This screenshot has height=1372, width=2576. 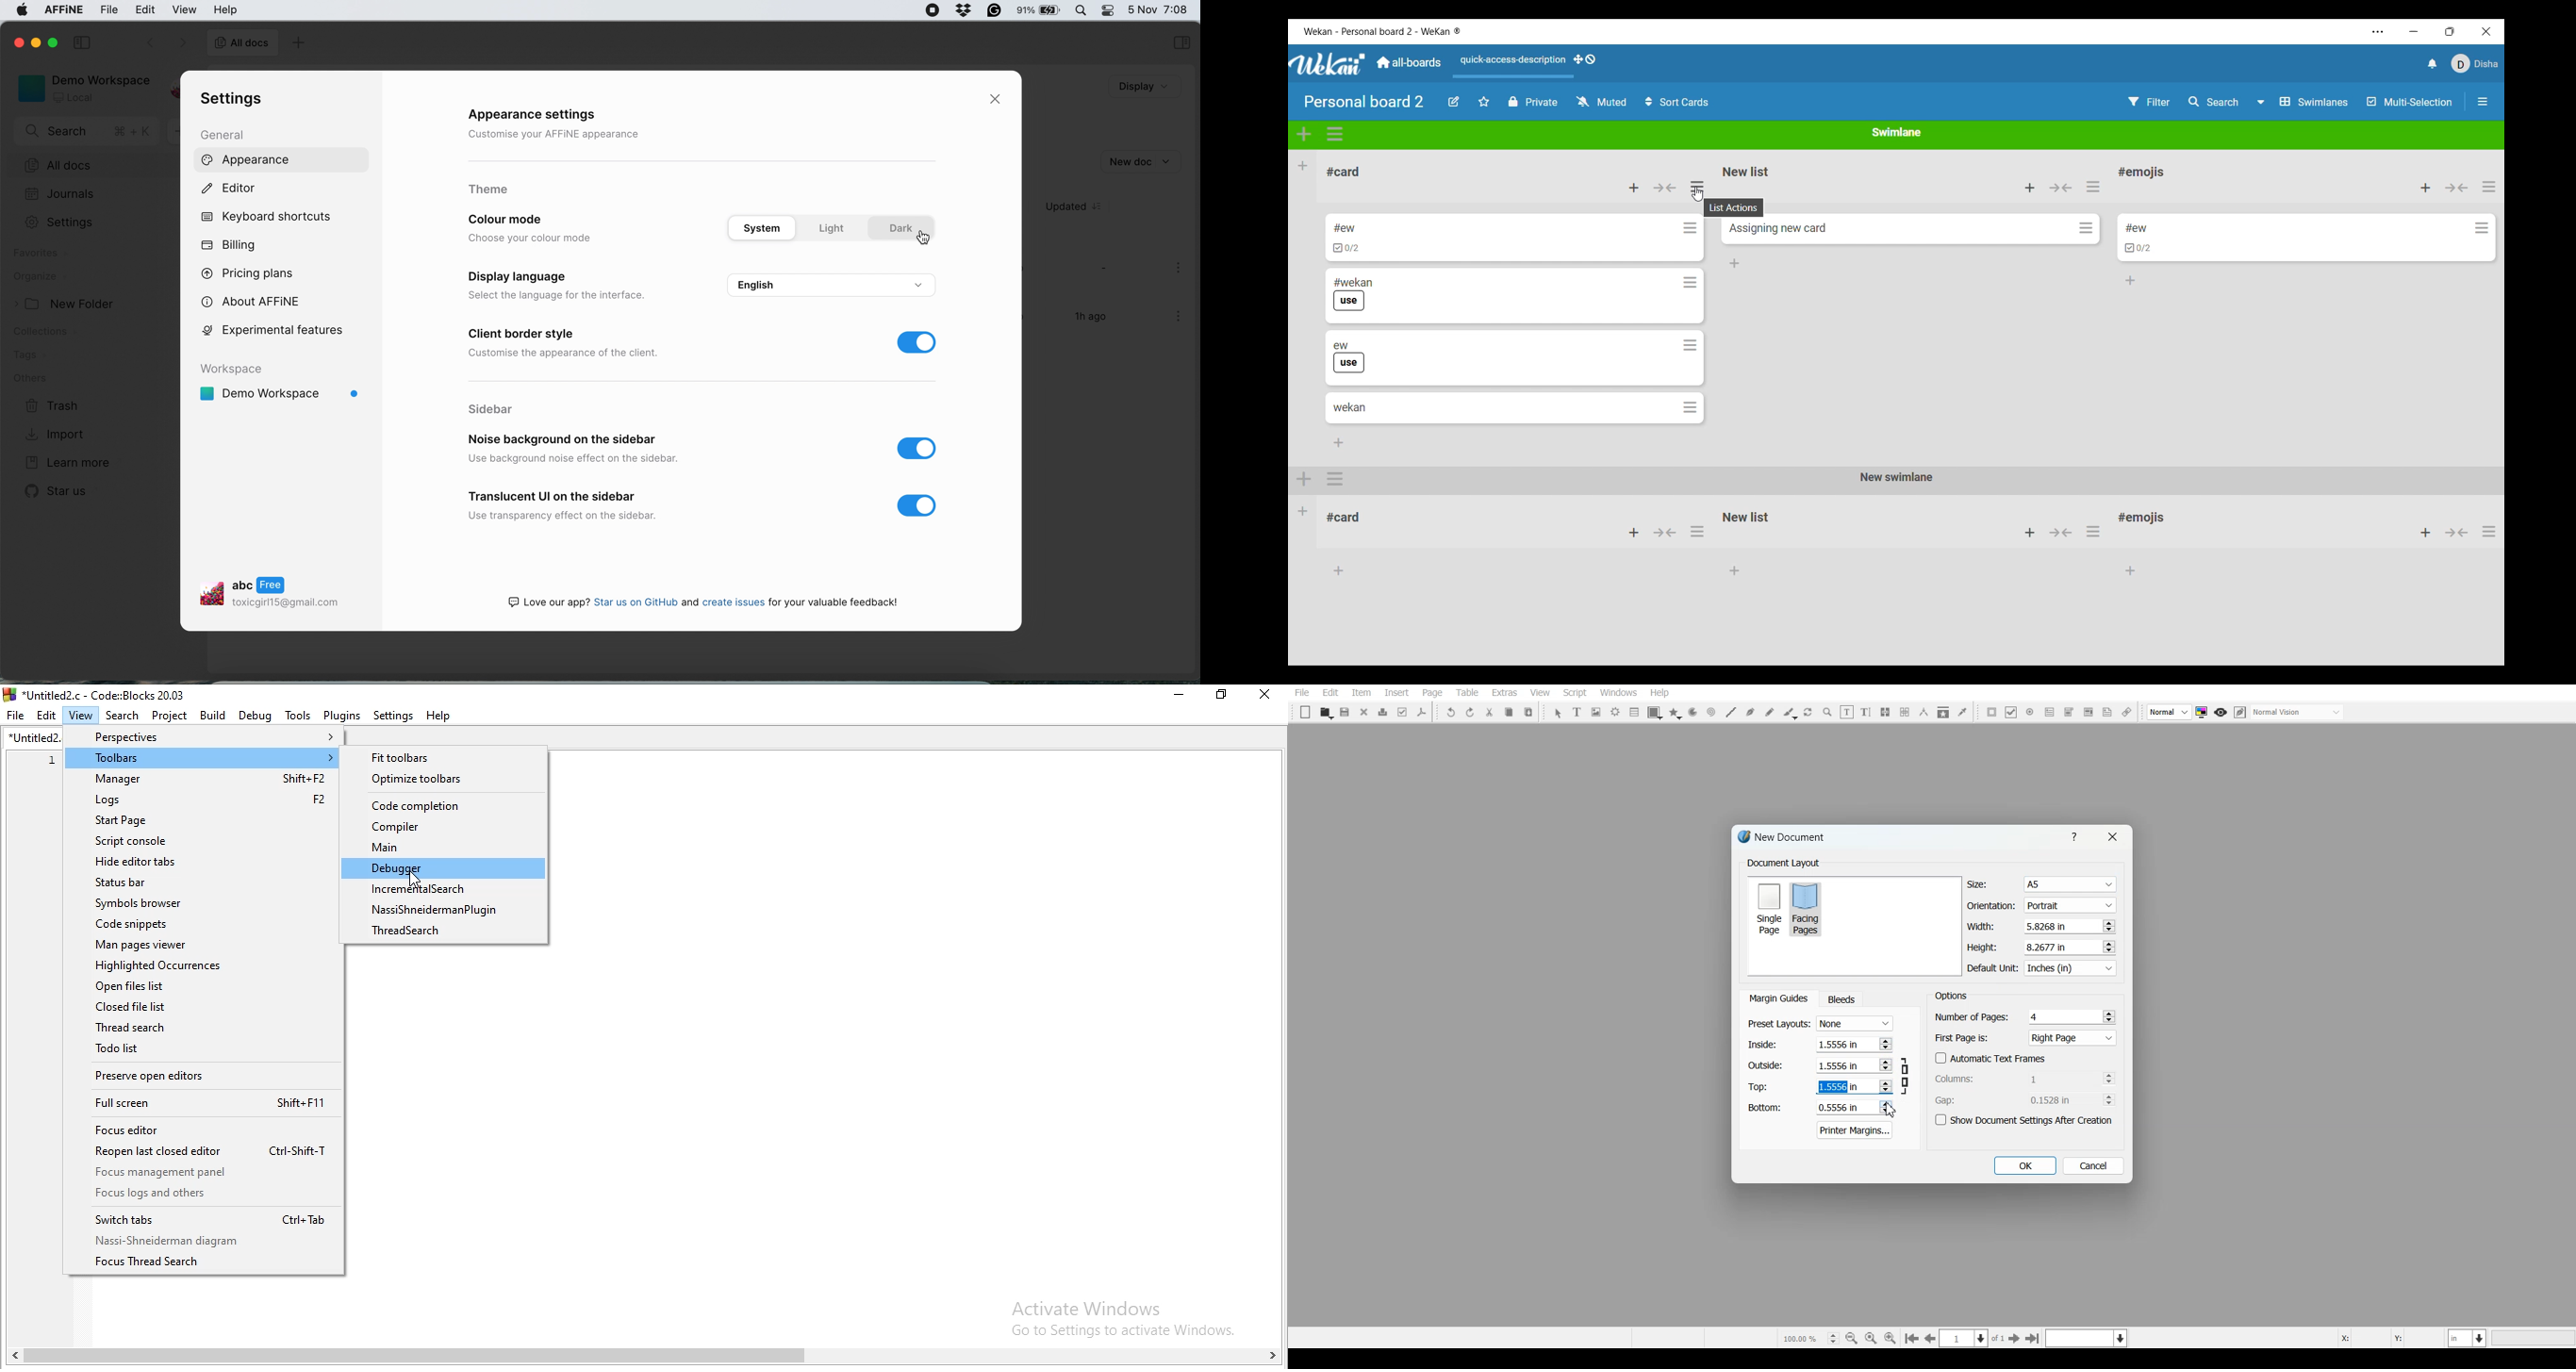 What do you see at coordinates (2169, 712) in the screenshot?
I see `Select image preview Quality` at bounding box center [2169, 712].